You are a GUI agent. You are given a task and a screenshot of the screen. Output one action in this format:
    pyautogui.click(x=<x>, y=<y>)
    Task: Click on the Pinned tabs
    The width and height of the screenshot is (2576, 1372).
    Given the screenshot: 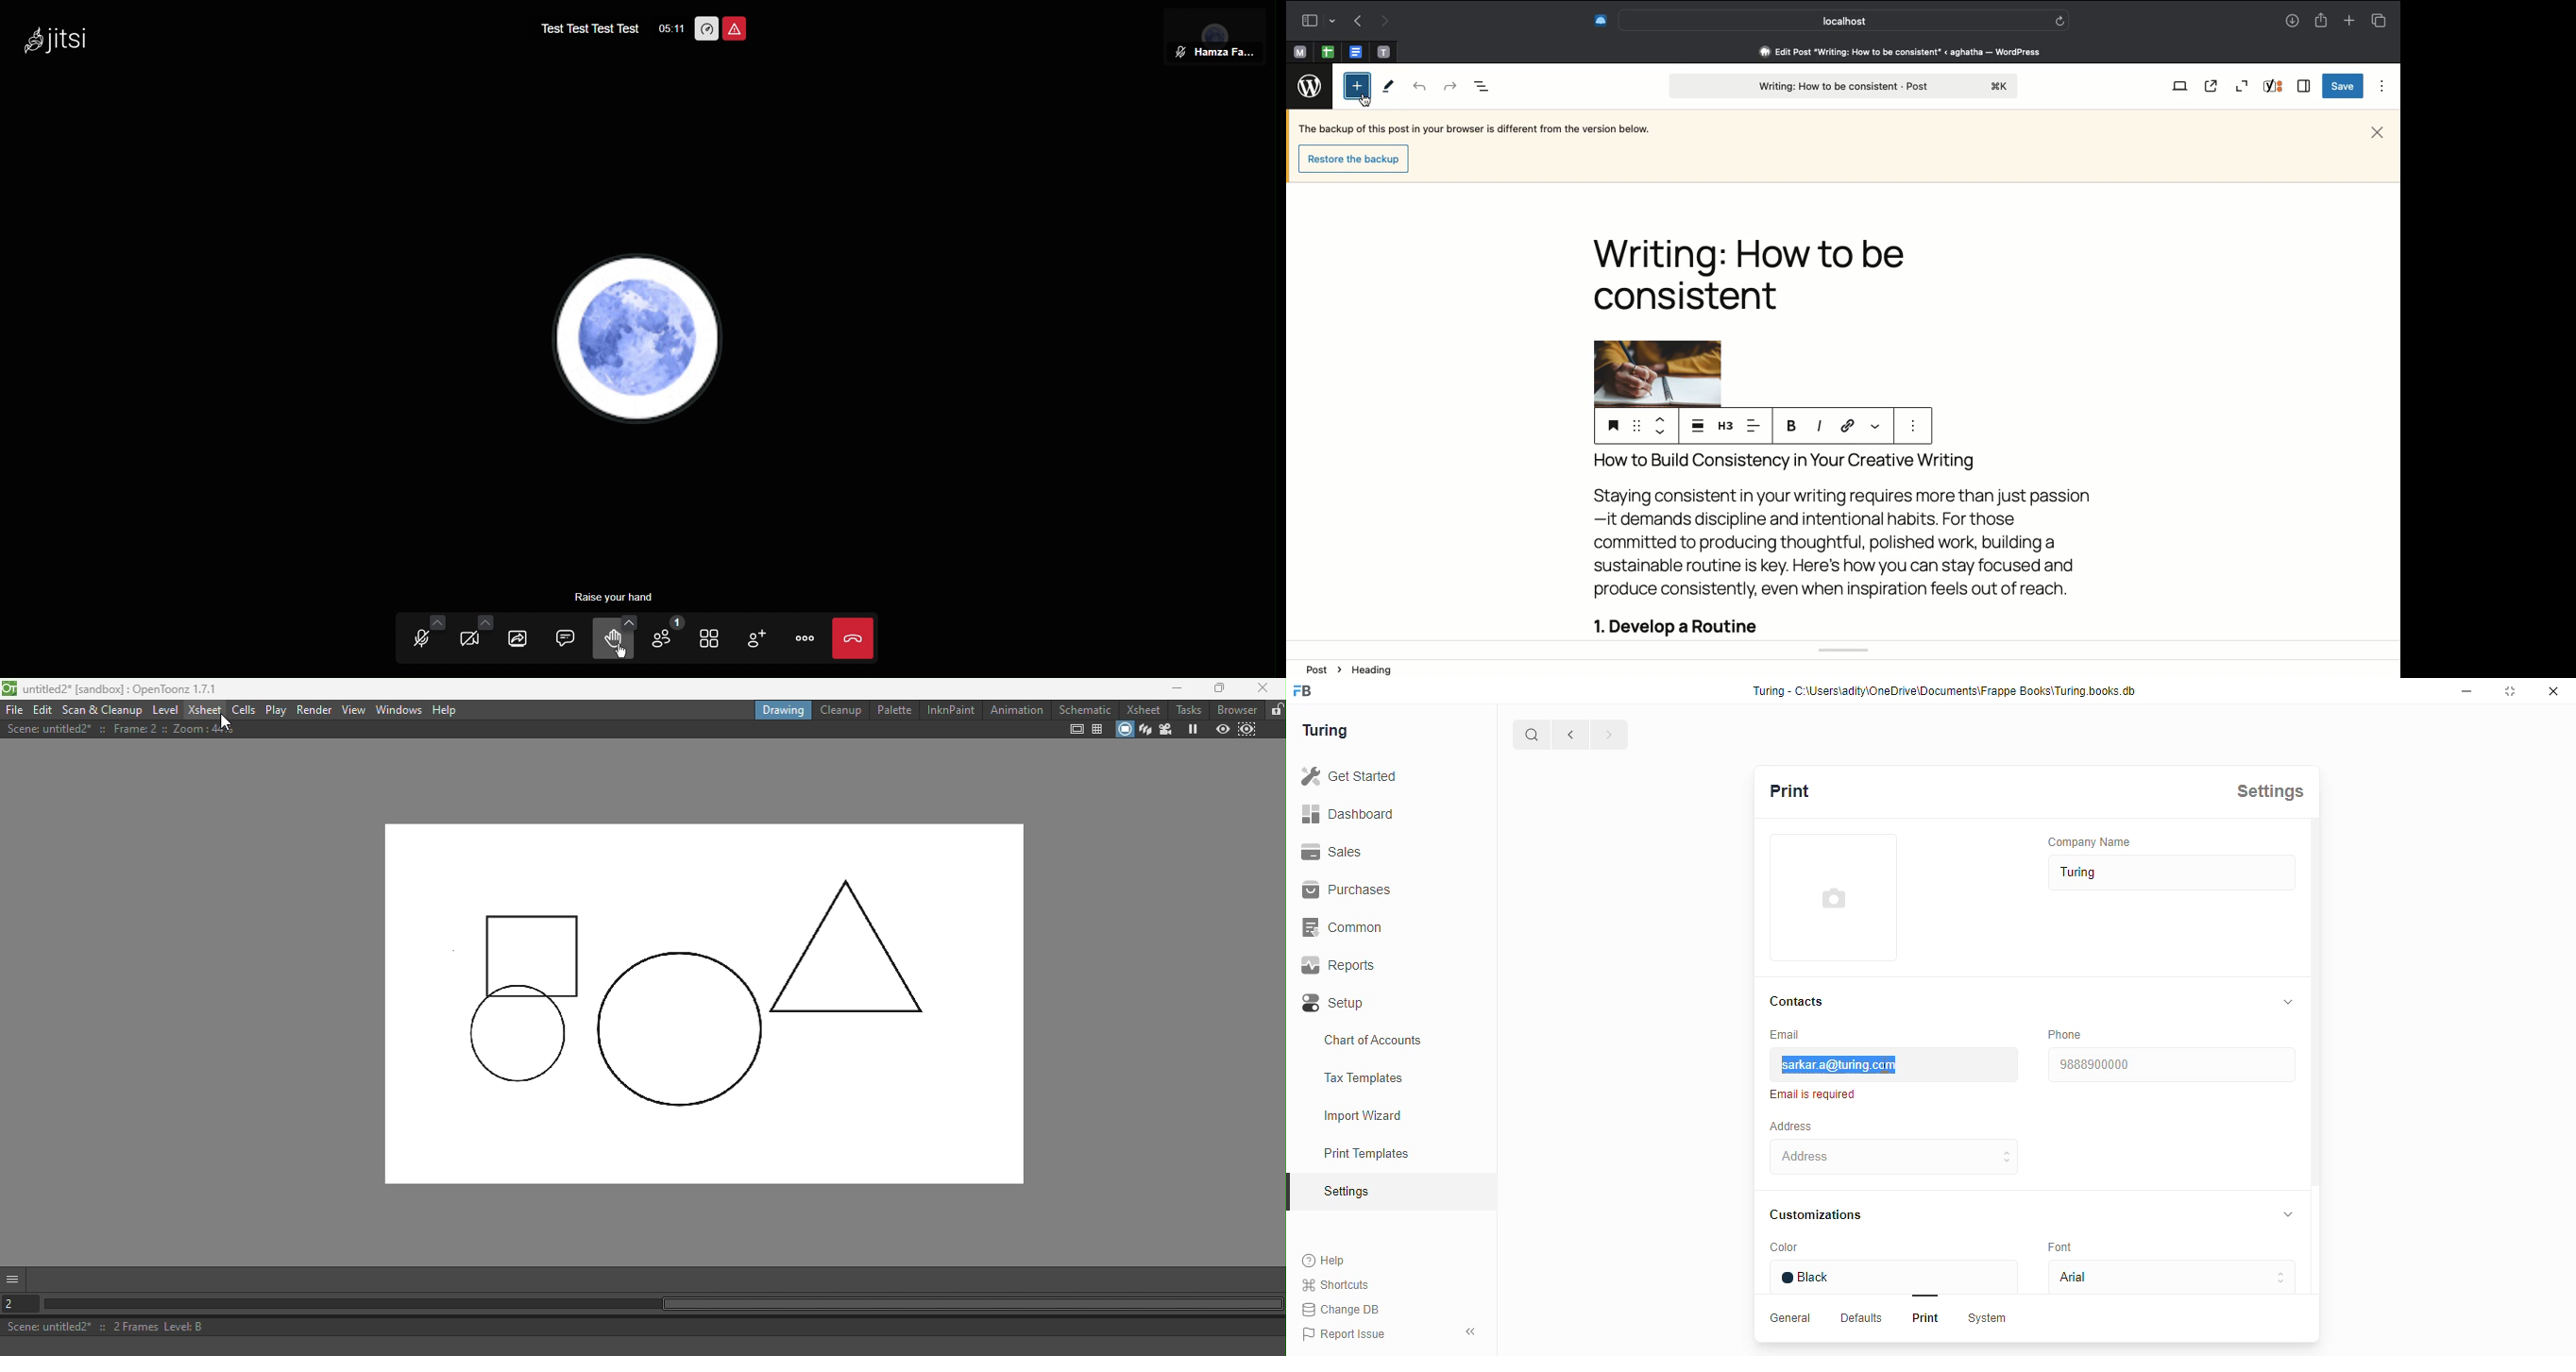 What is the action you would take?
    pyautogui.click(x=1301, y=51)
    